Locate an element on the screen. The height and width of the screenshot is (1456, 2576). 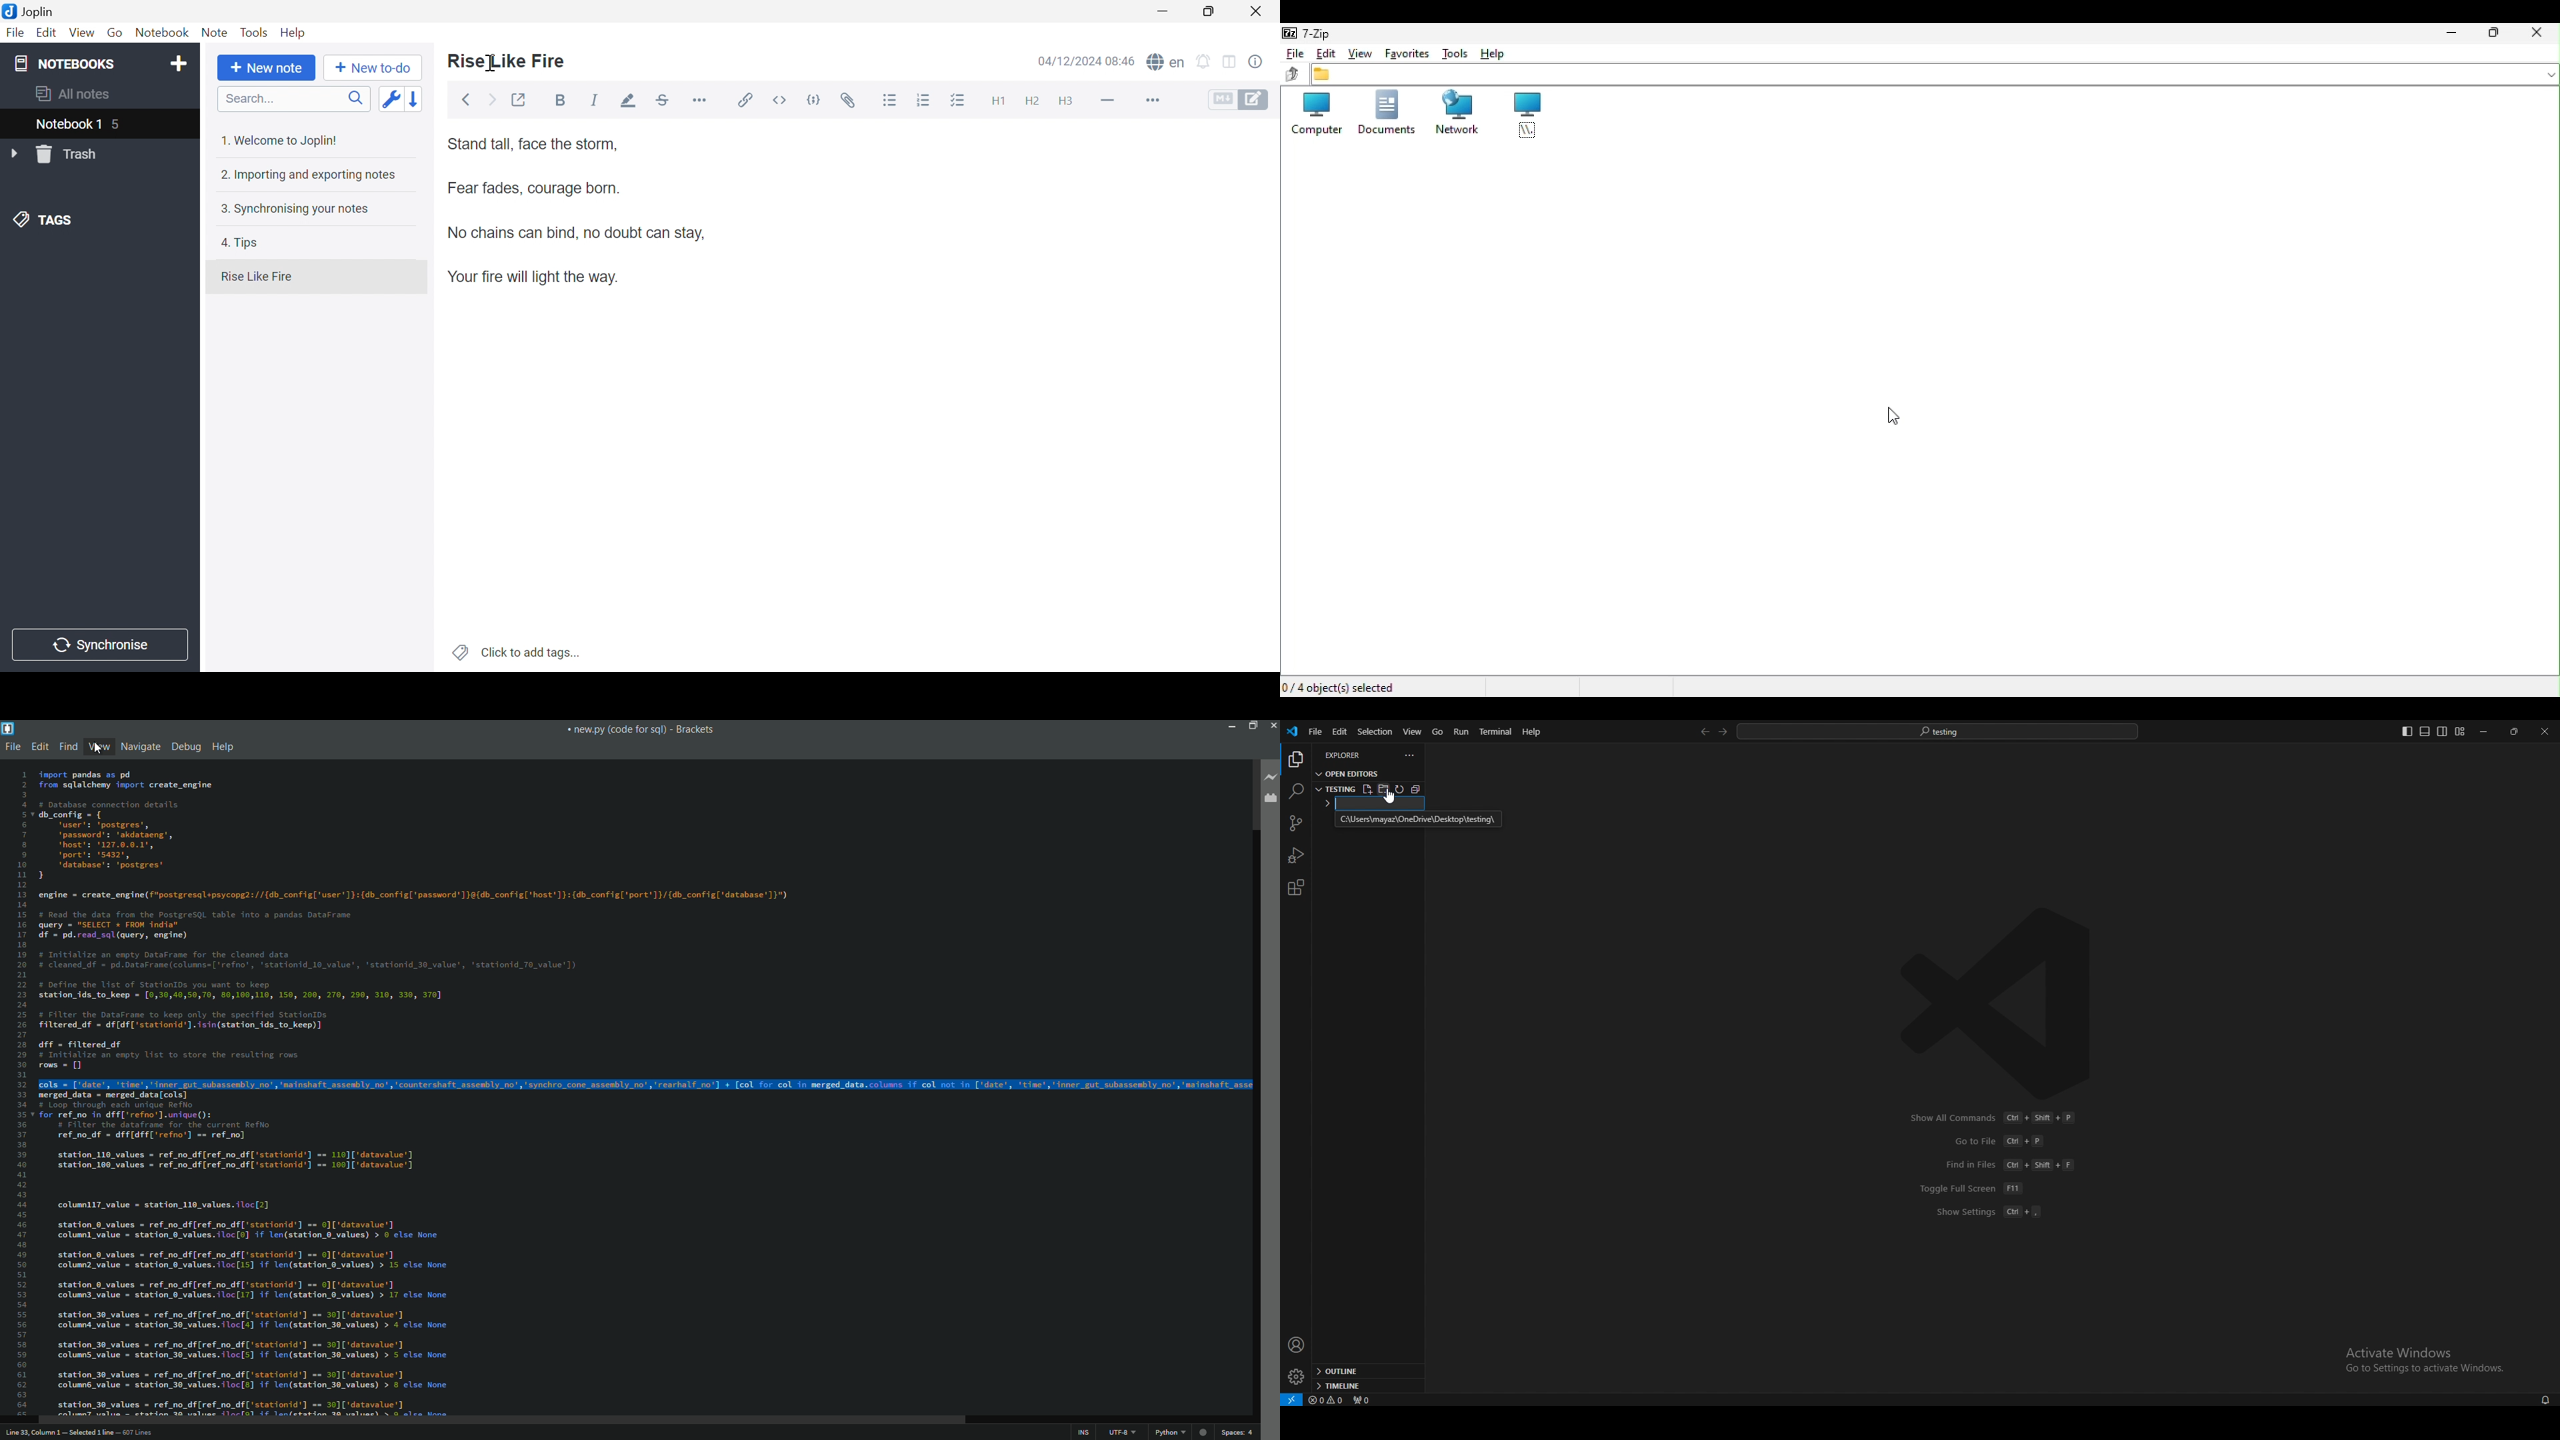
Set alarm is located at coordinates (1203, 61).